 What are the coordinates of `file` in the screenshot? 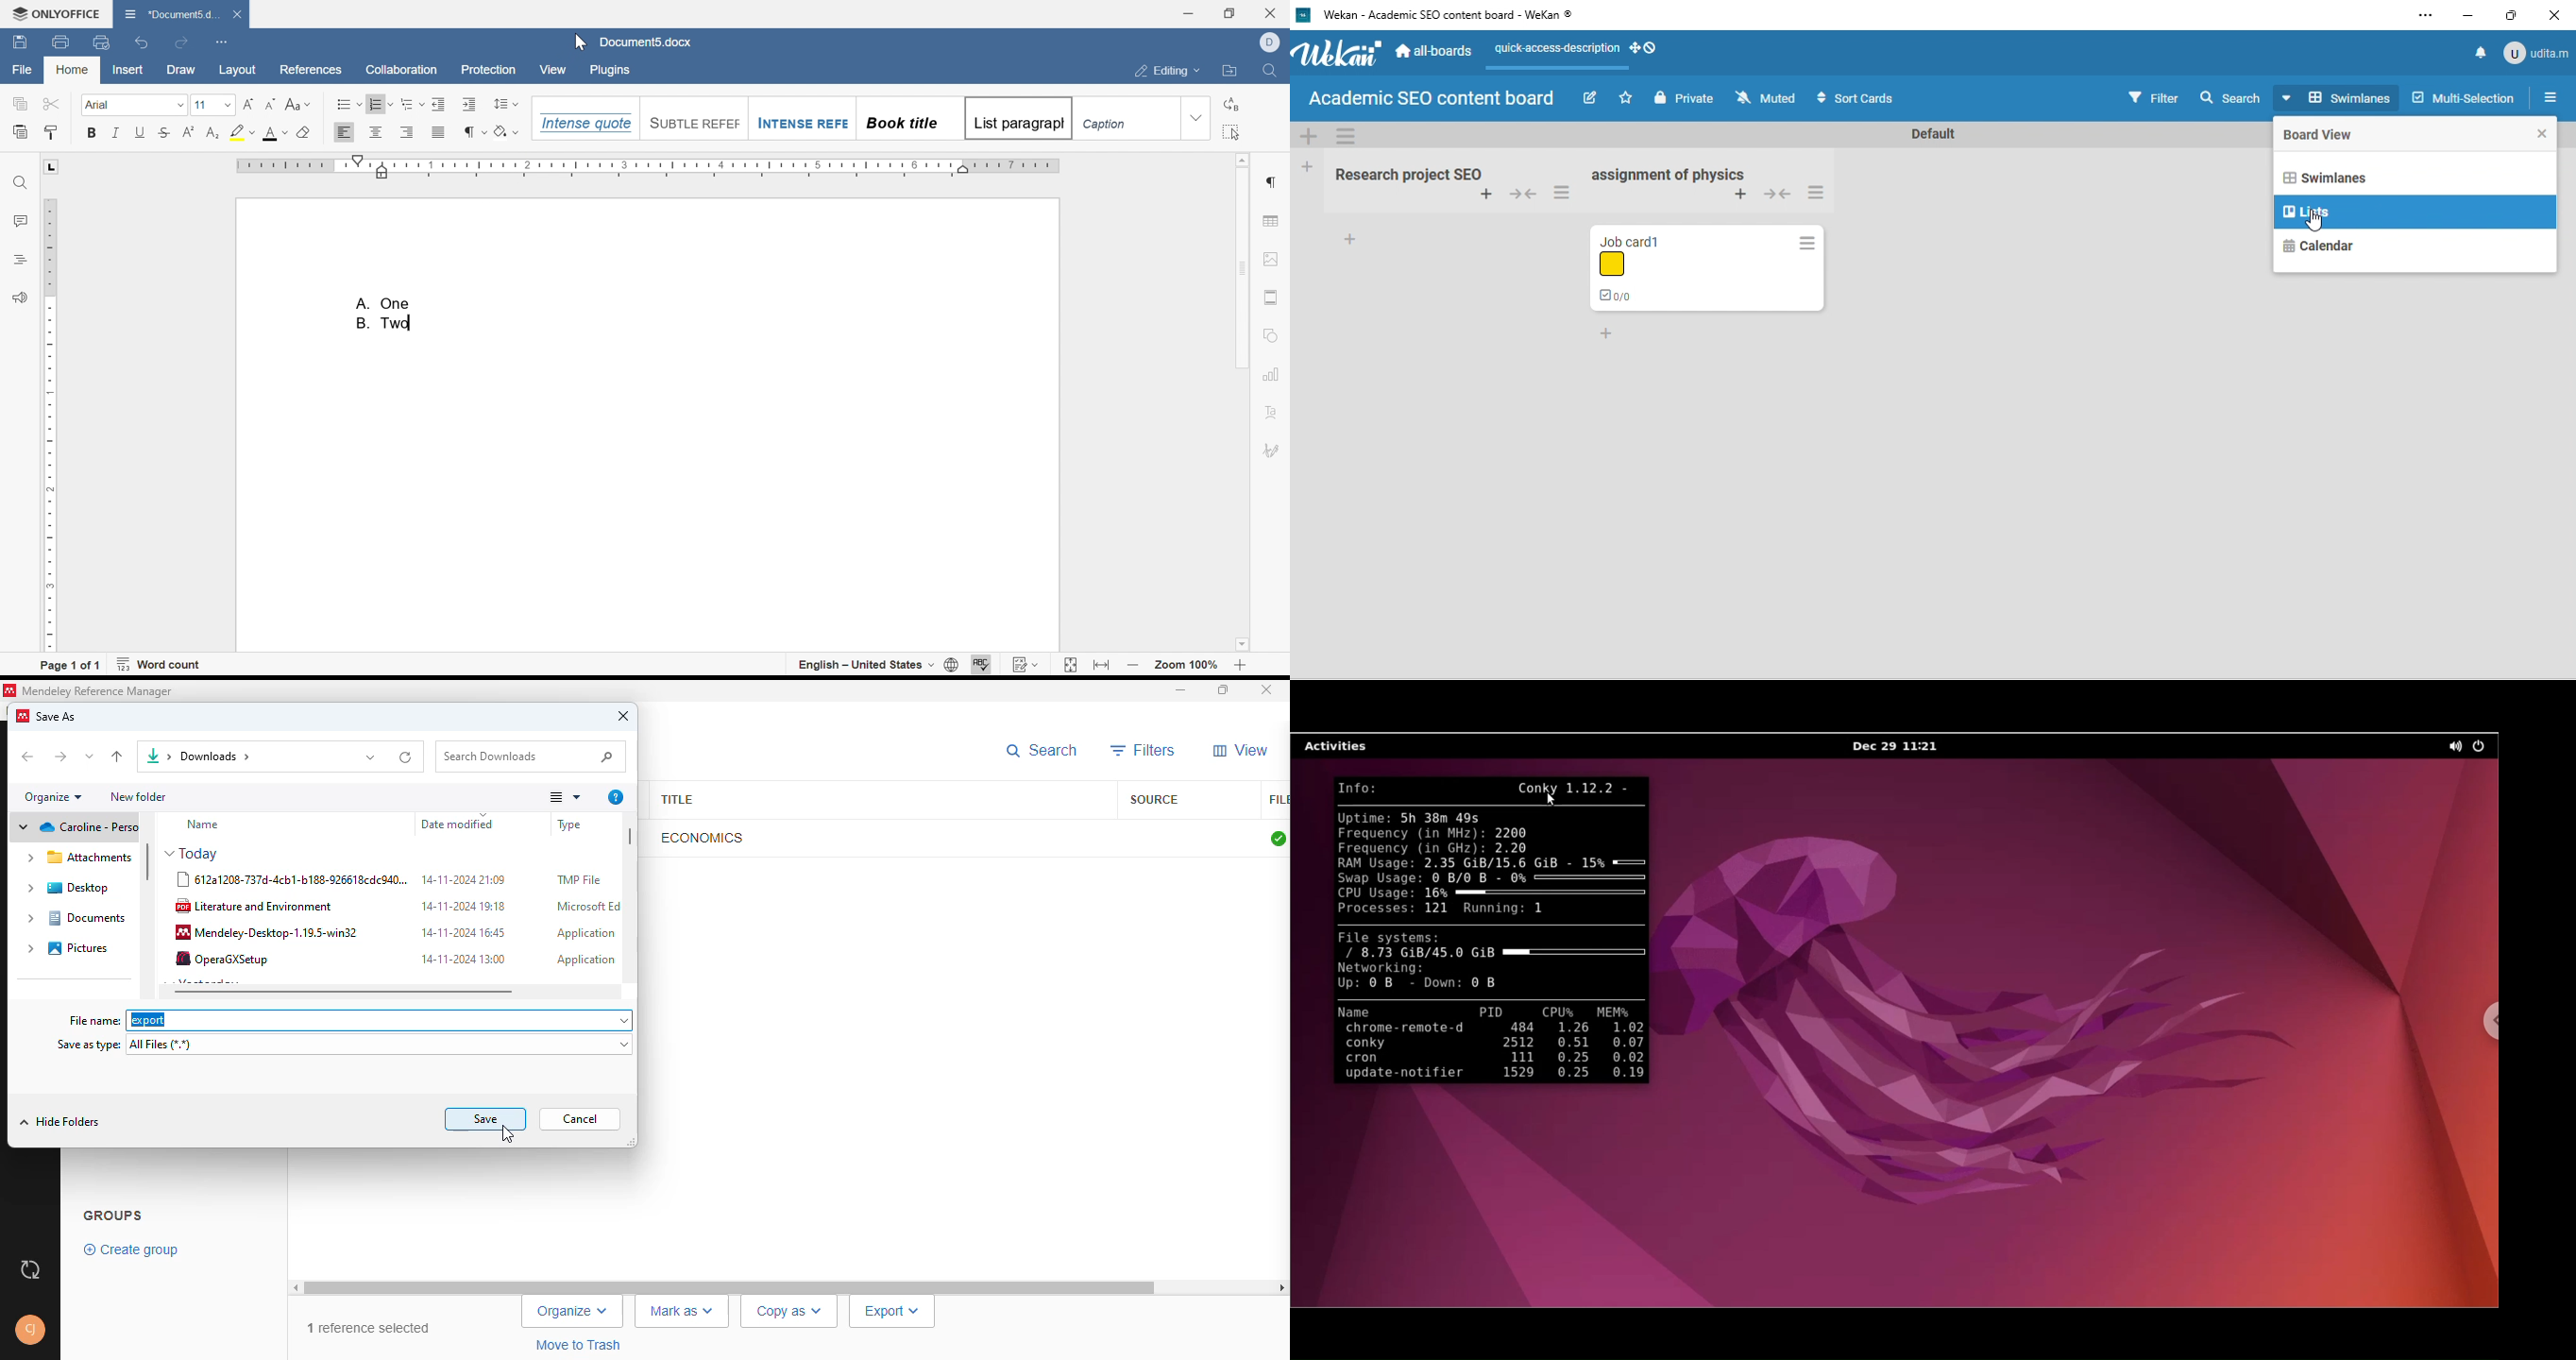 It's located at (23, 69).